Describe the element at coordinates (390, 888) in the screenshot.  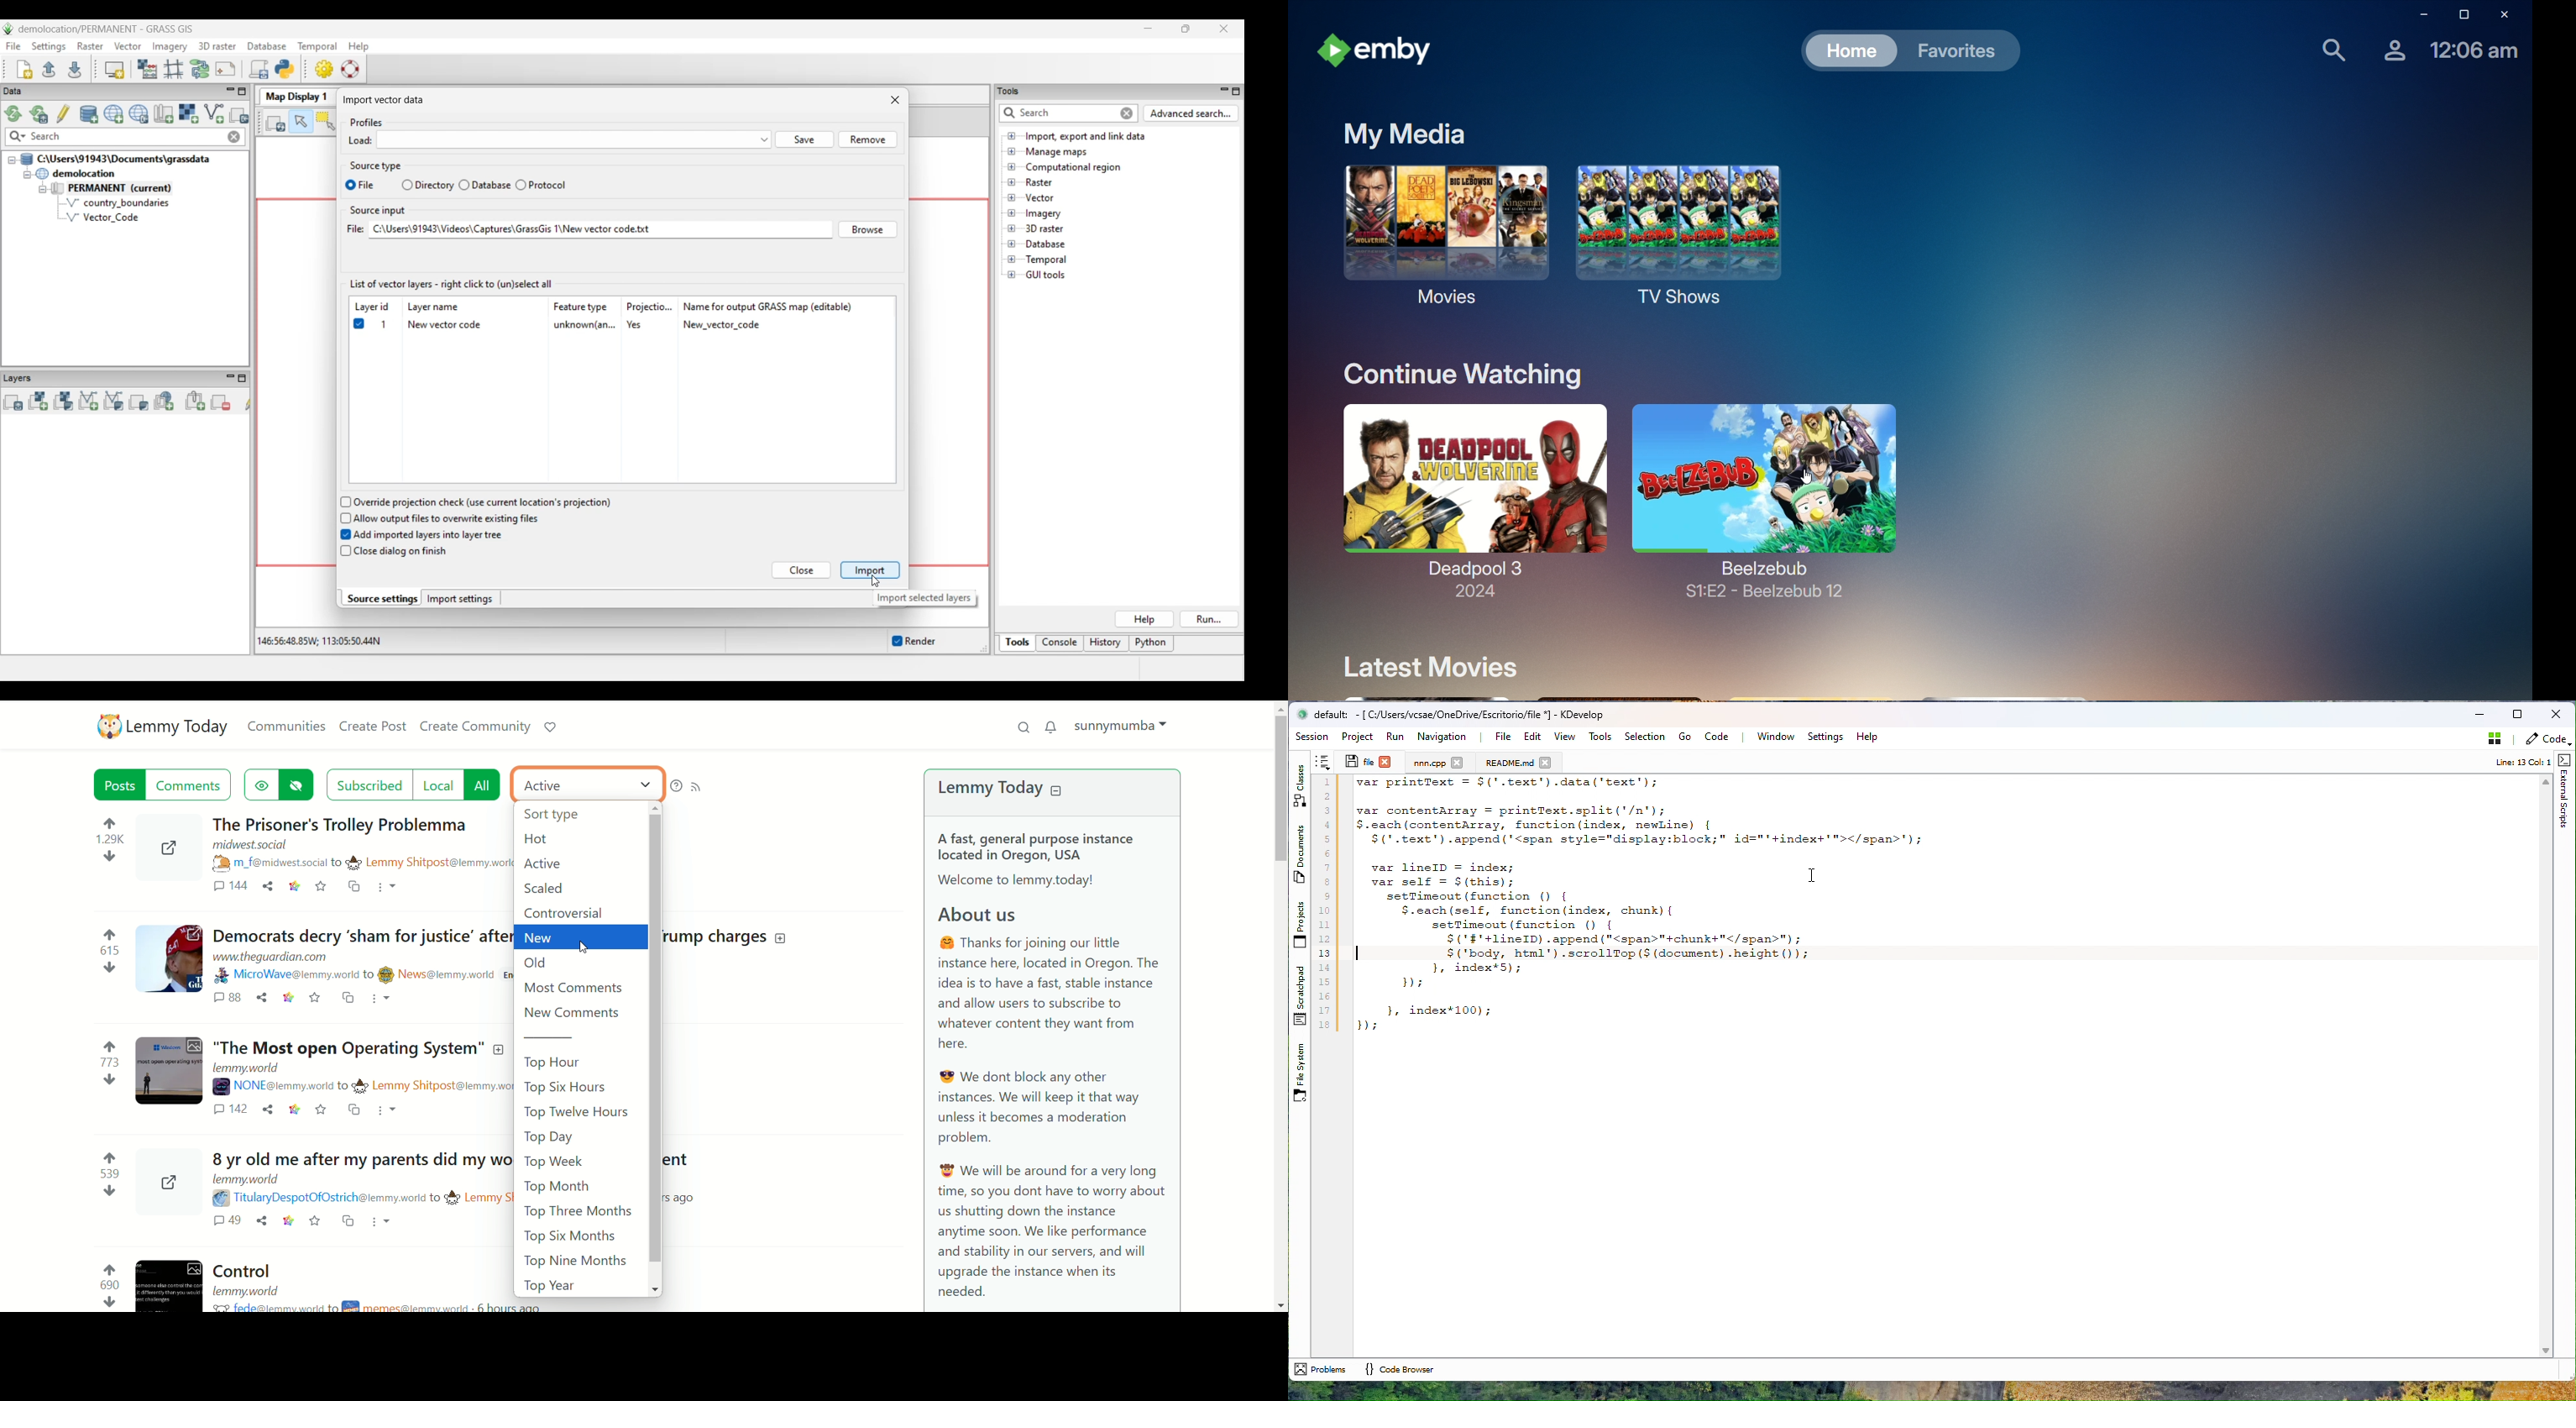
I see `more` at that location.